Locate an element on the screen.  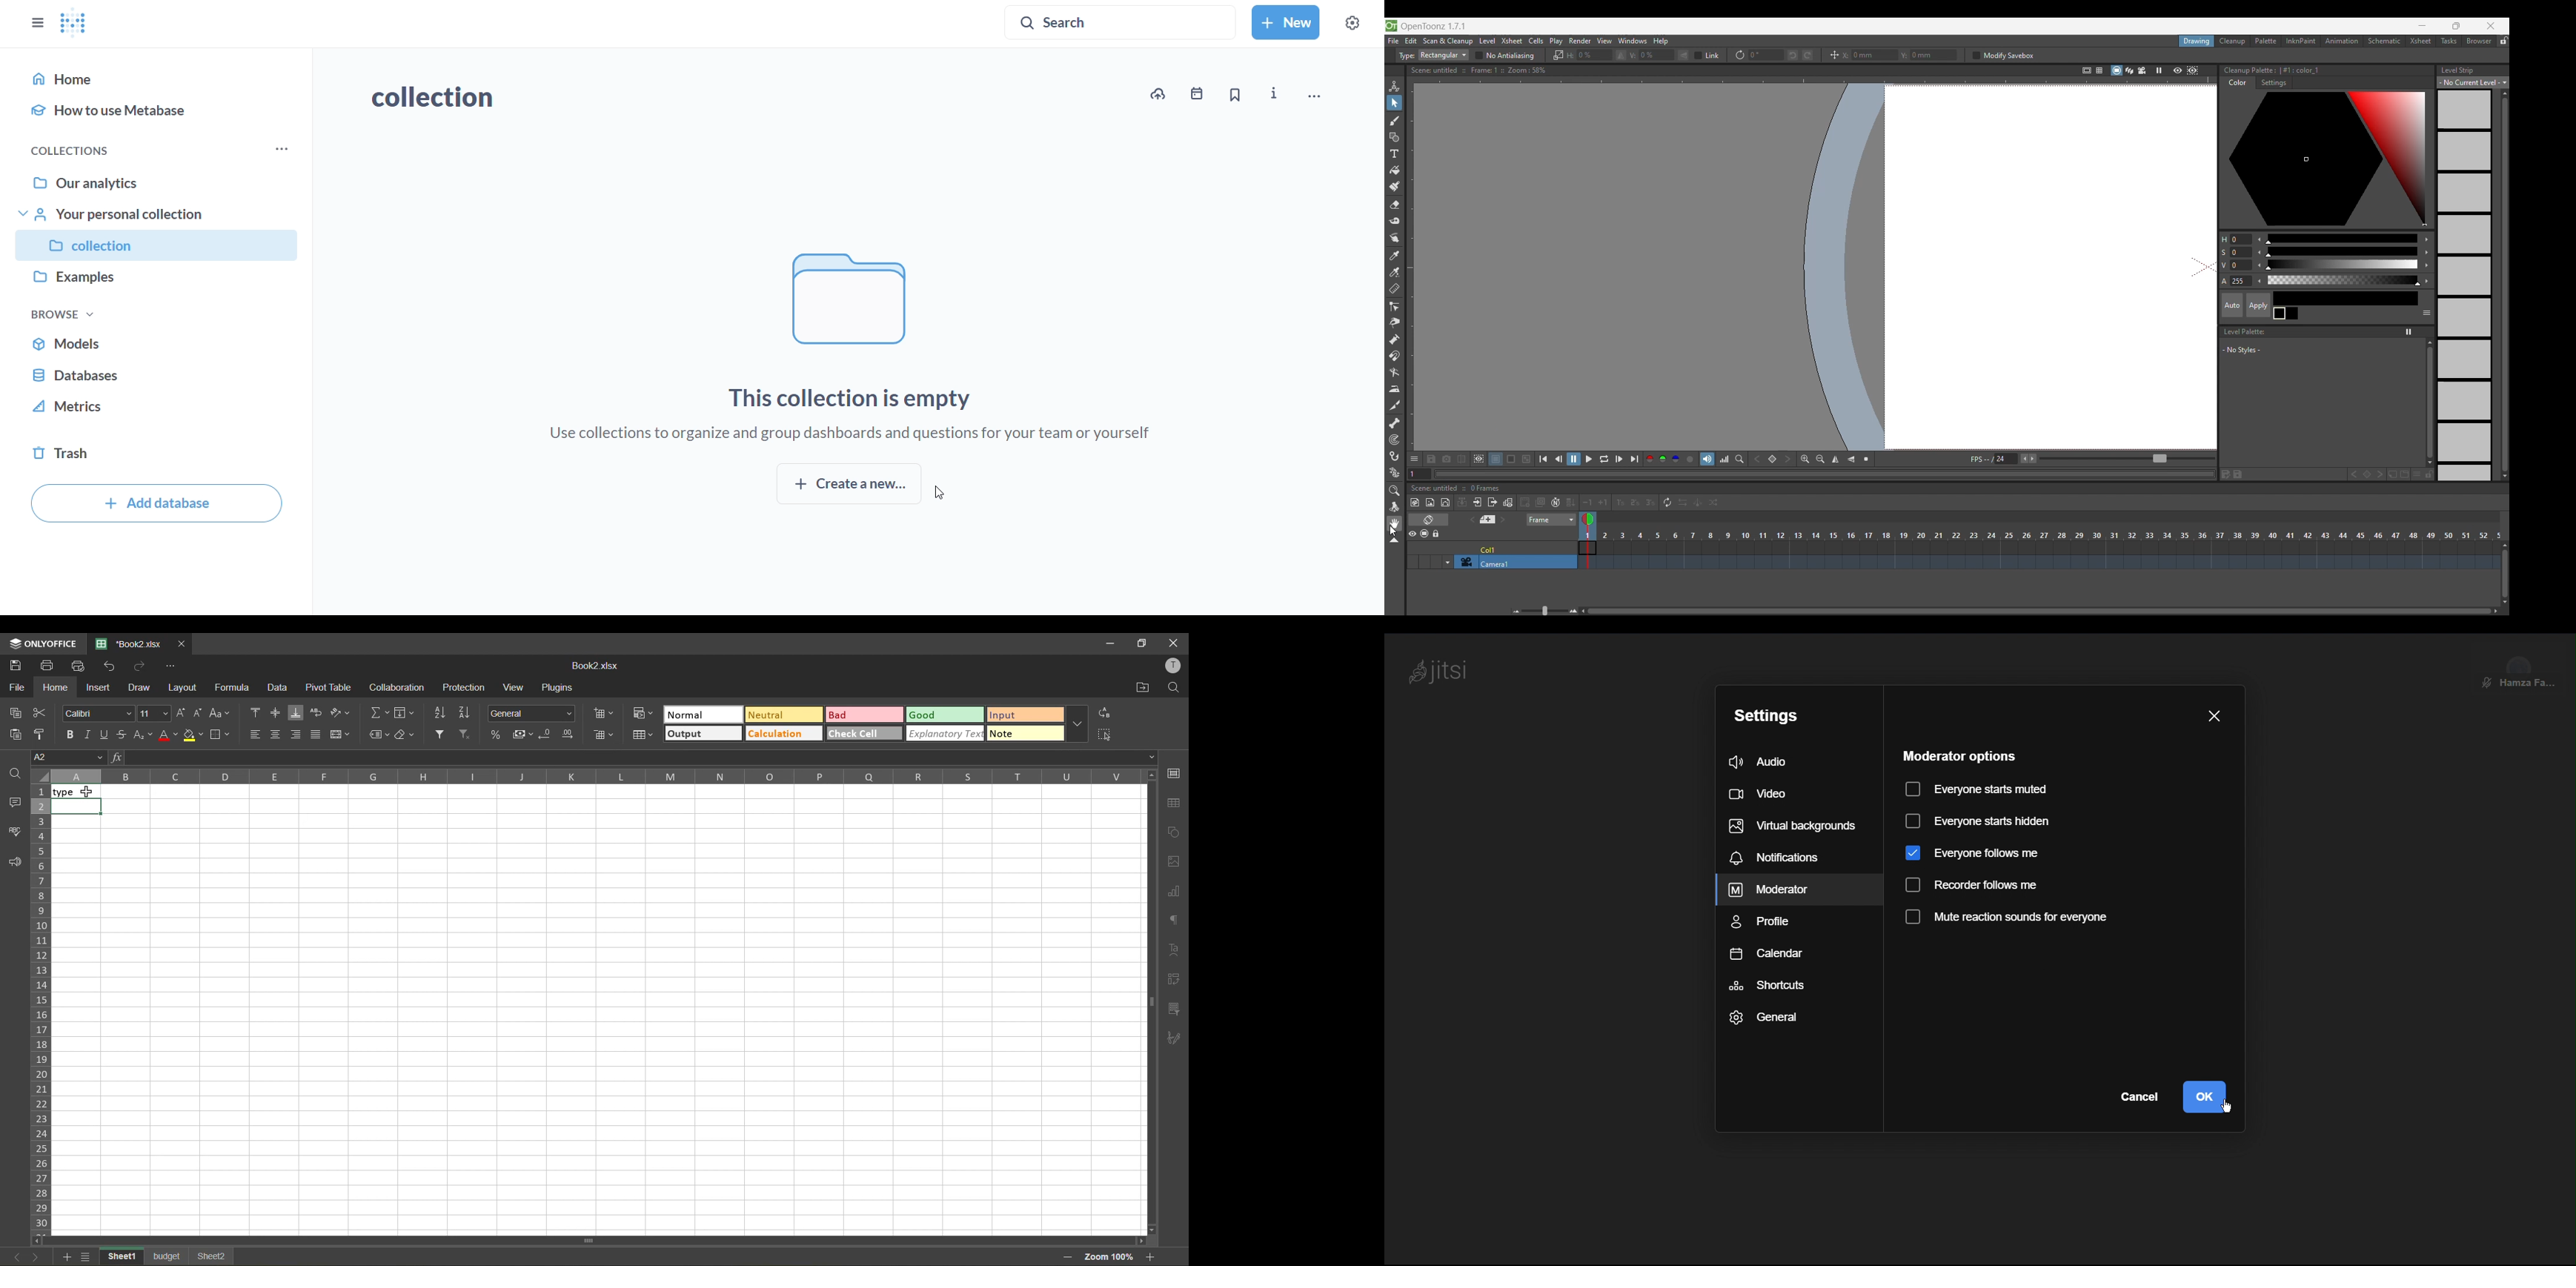
Create blank drawing is located at coordinates (1525, 502).